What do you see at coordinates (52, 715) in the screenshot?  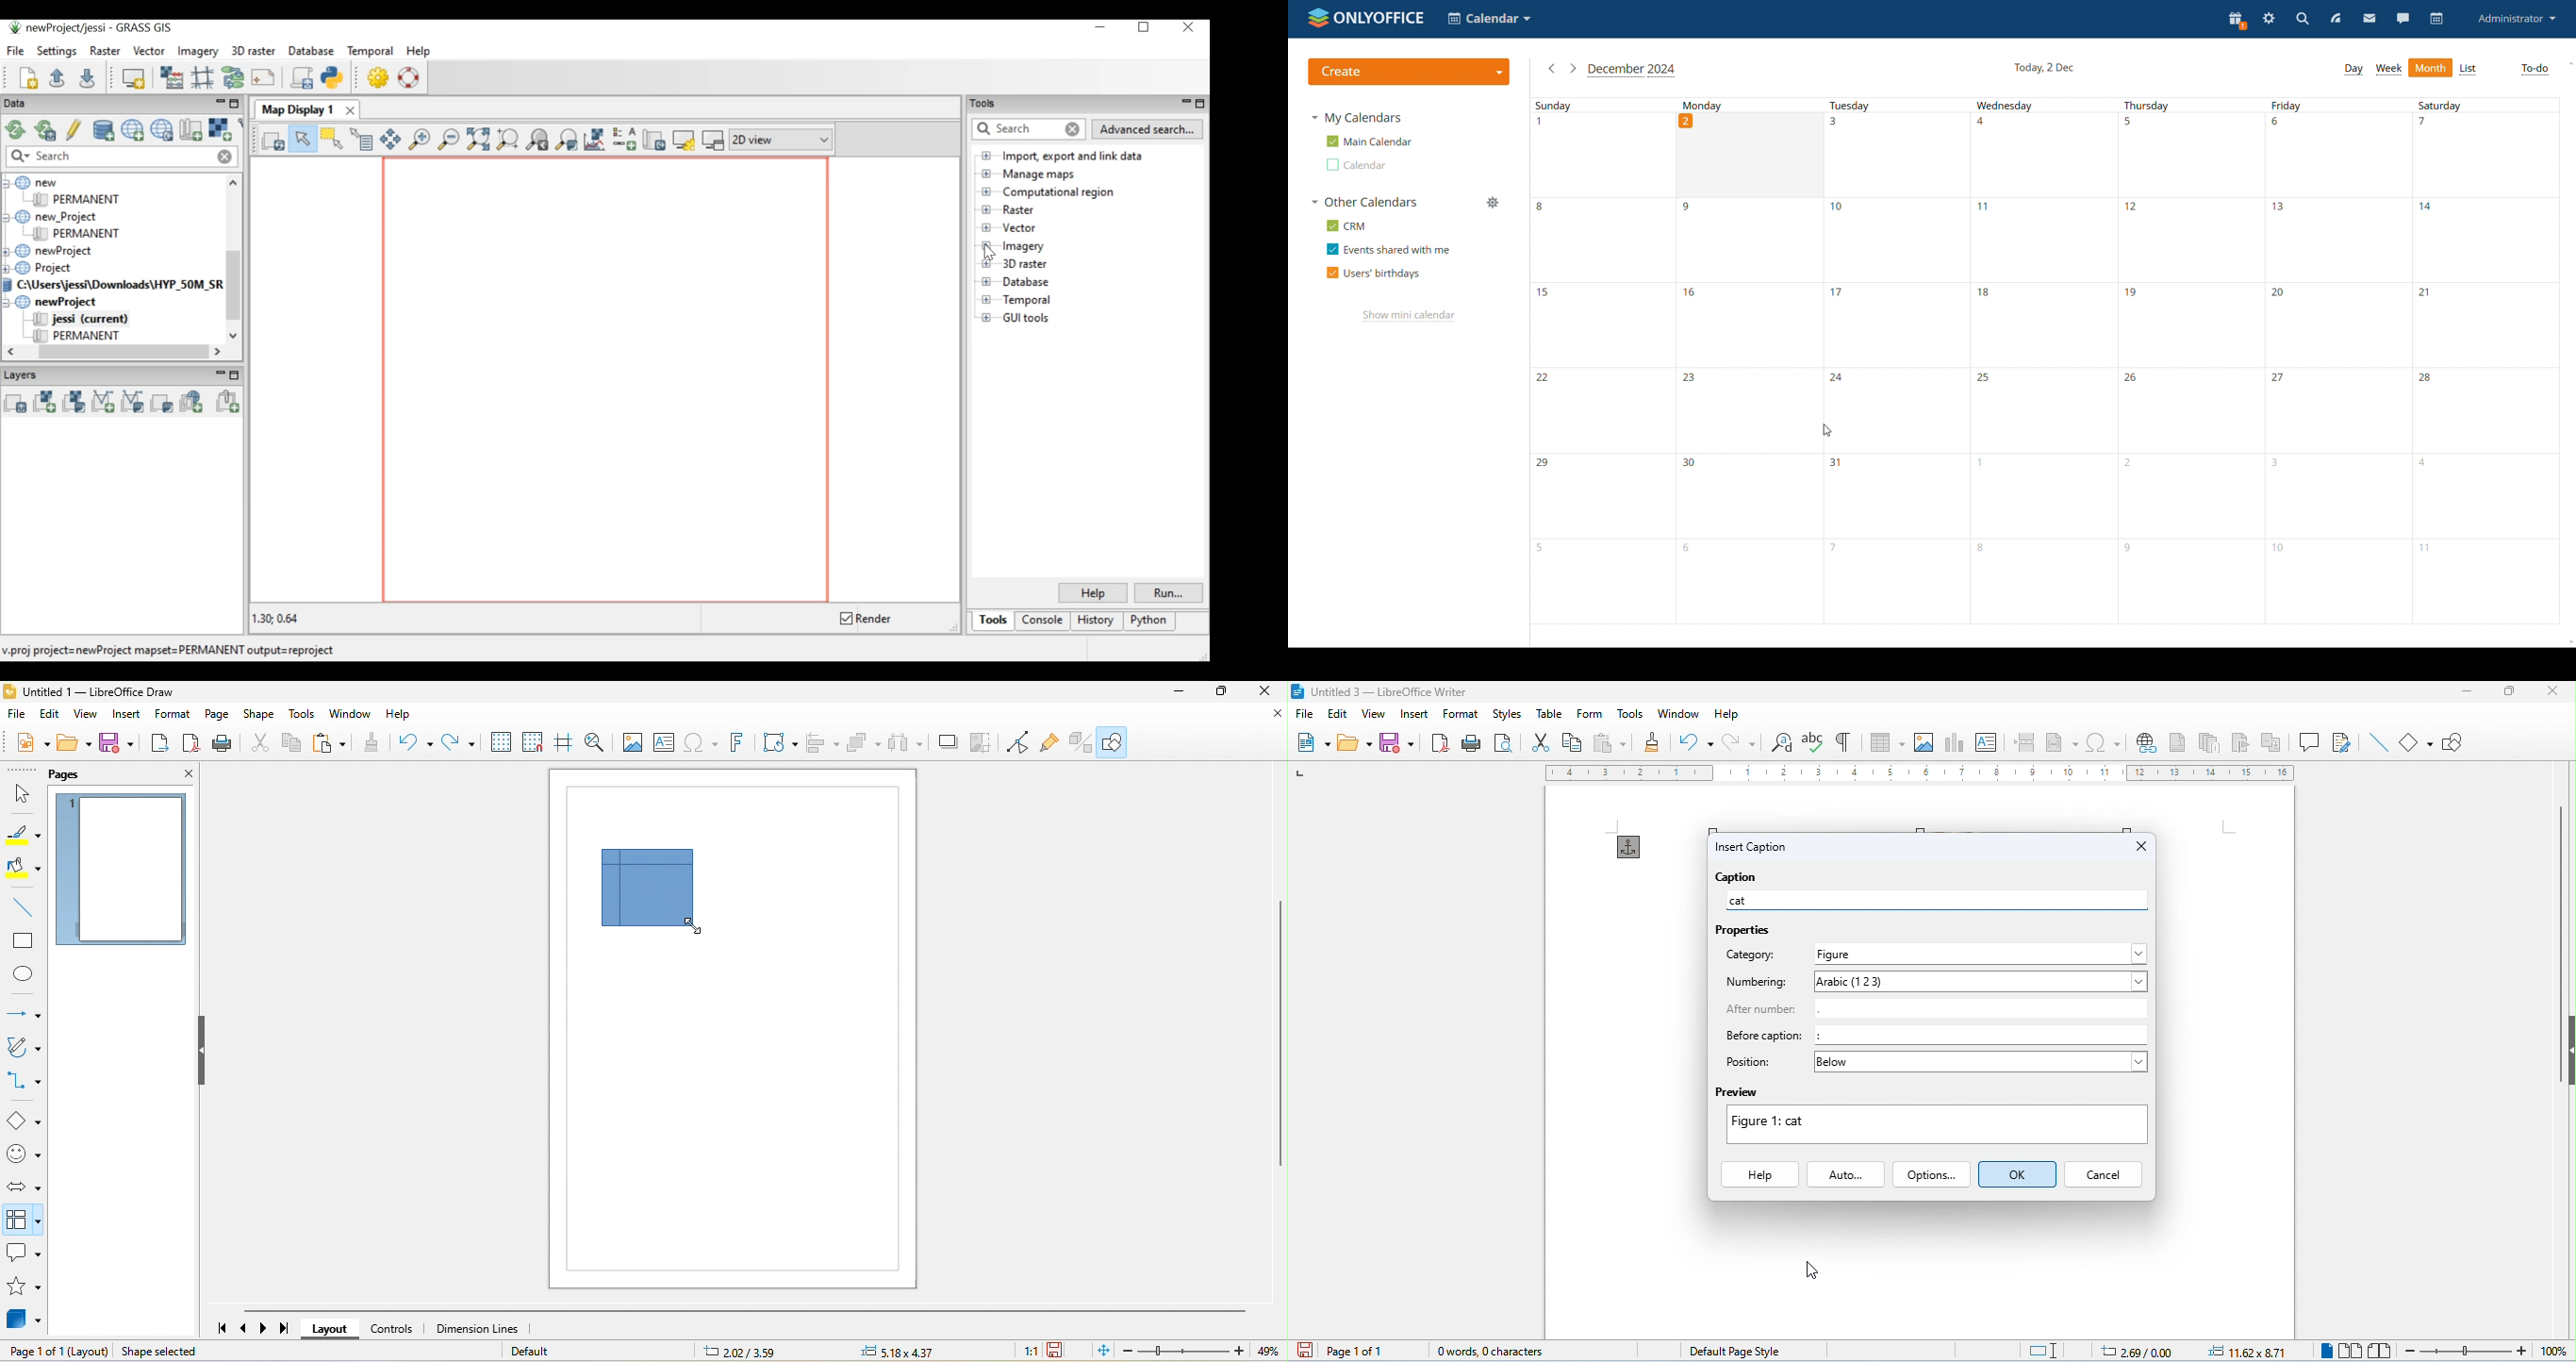 I see `edit` at bounding box center [52, 715].